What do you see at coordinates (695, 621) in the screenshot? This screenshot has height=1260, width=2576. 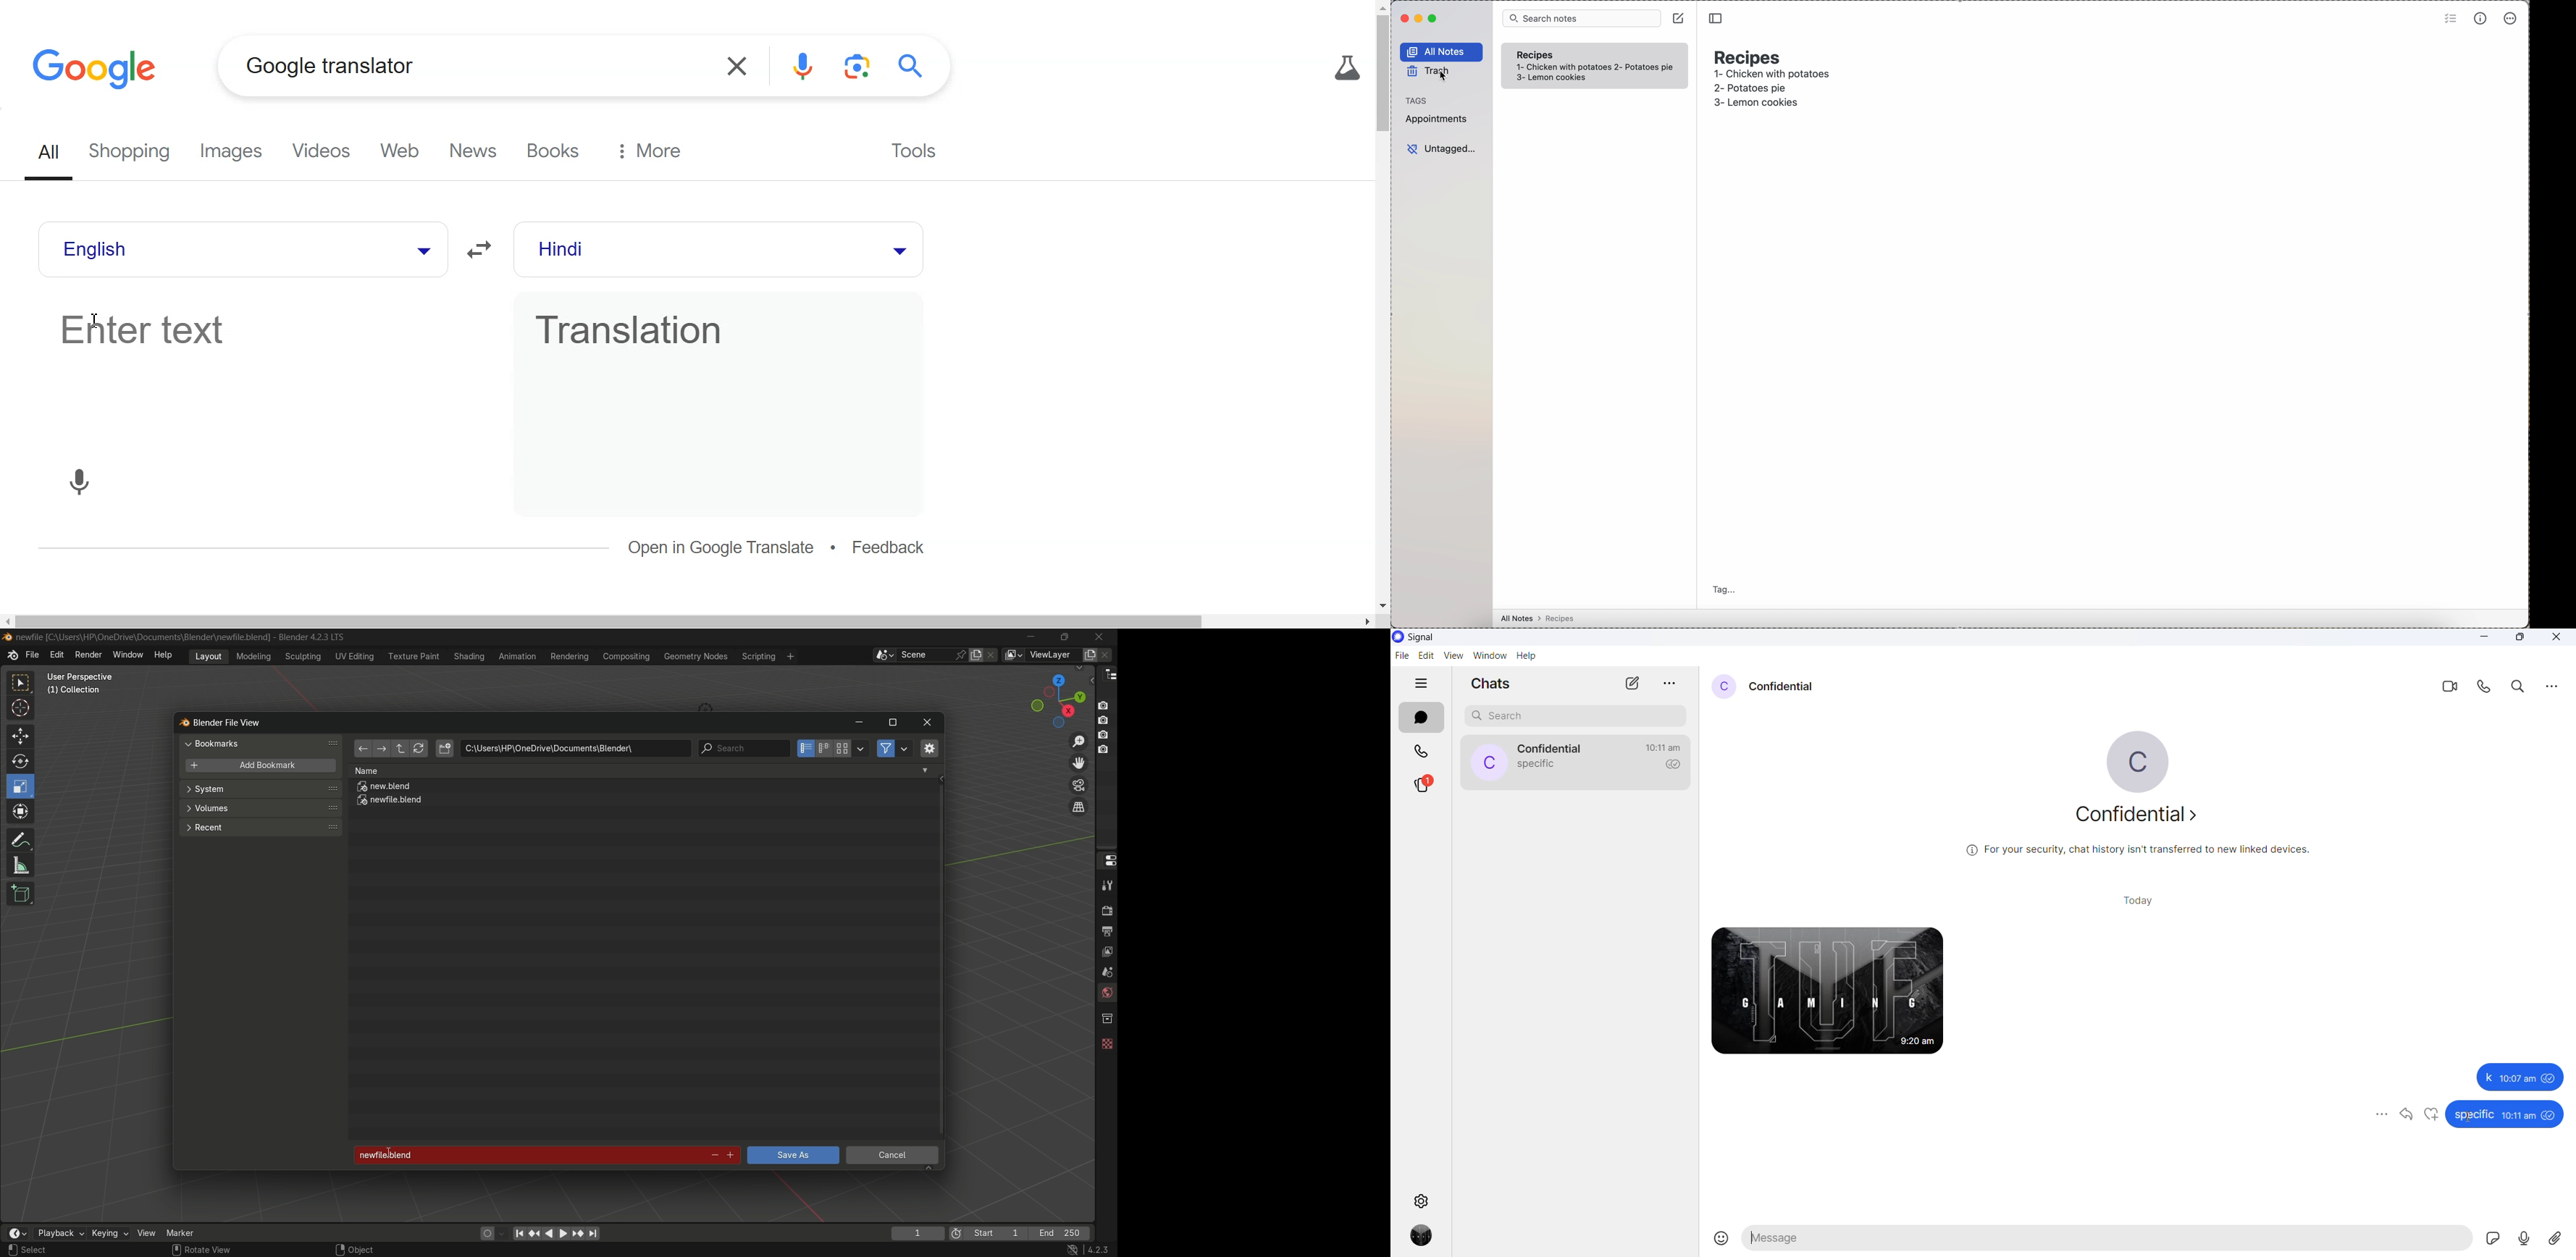 I see `Horizontal scroll bar` at bounding box center [695, 621].